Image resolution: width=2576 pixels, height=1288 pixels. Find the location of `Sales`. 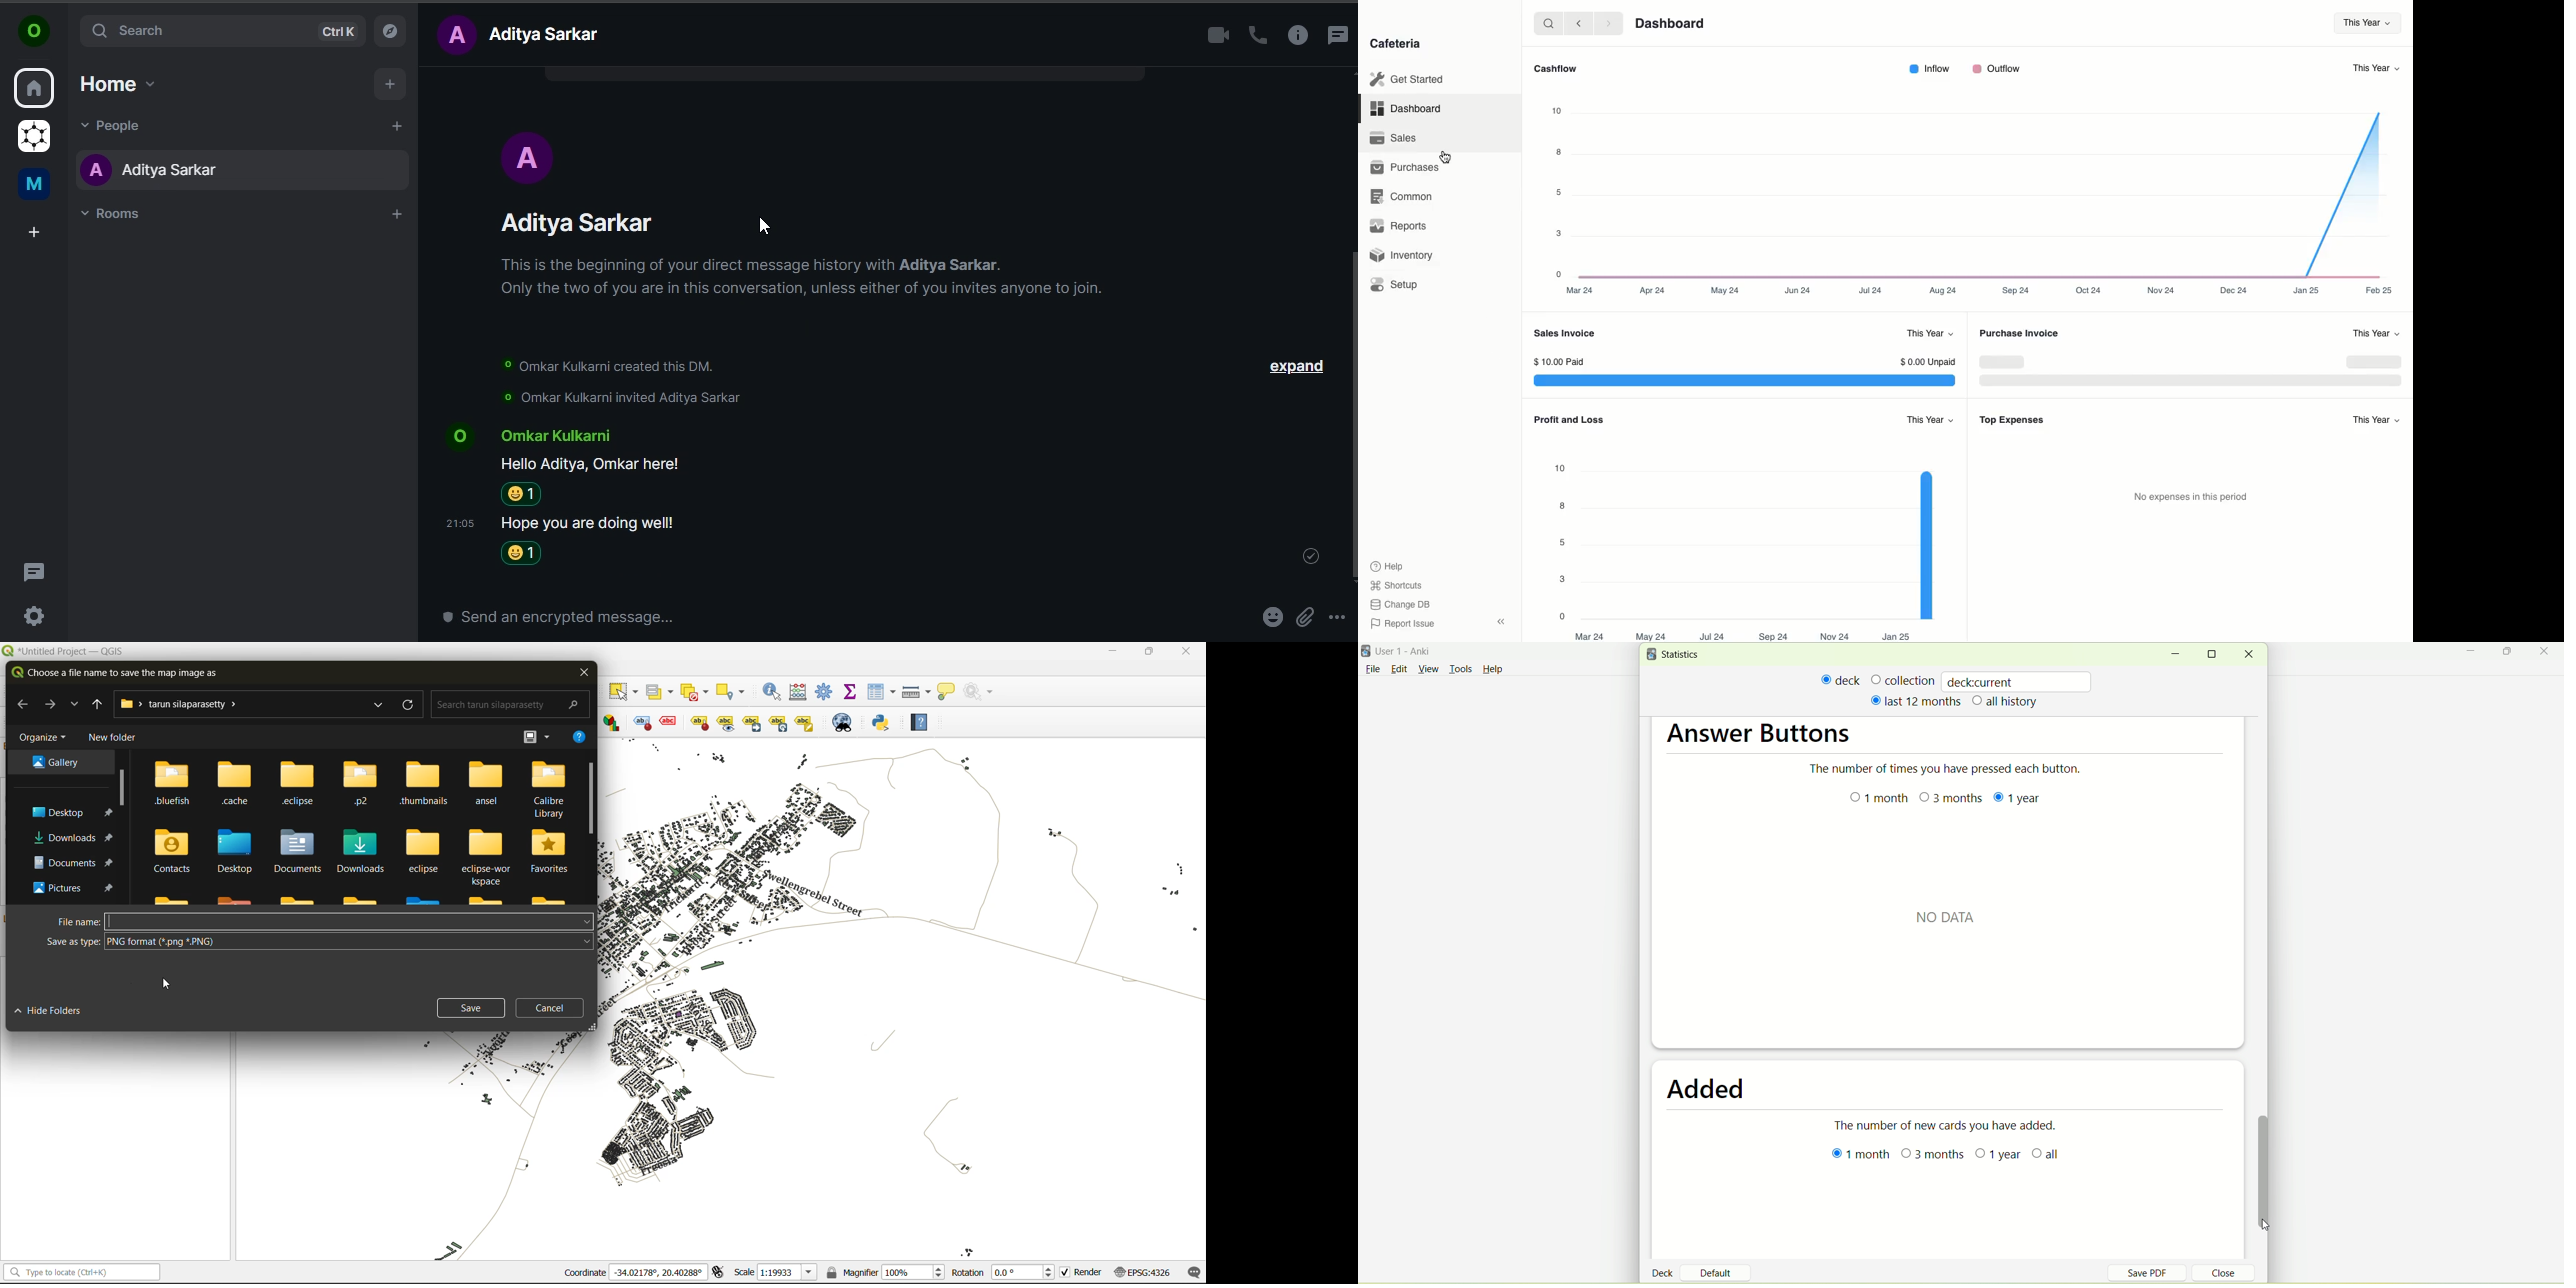

Sales is located at coordinates (1395, 138).